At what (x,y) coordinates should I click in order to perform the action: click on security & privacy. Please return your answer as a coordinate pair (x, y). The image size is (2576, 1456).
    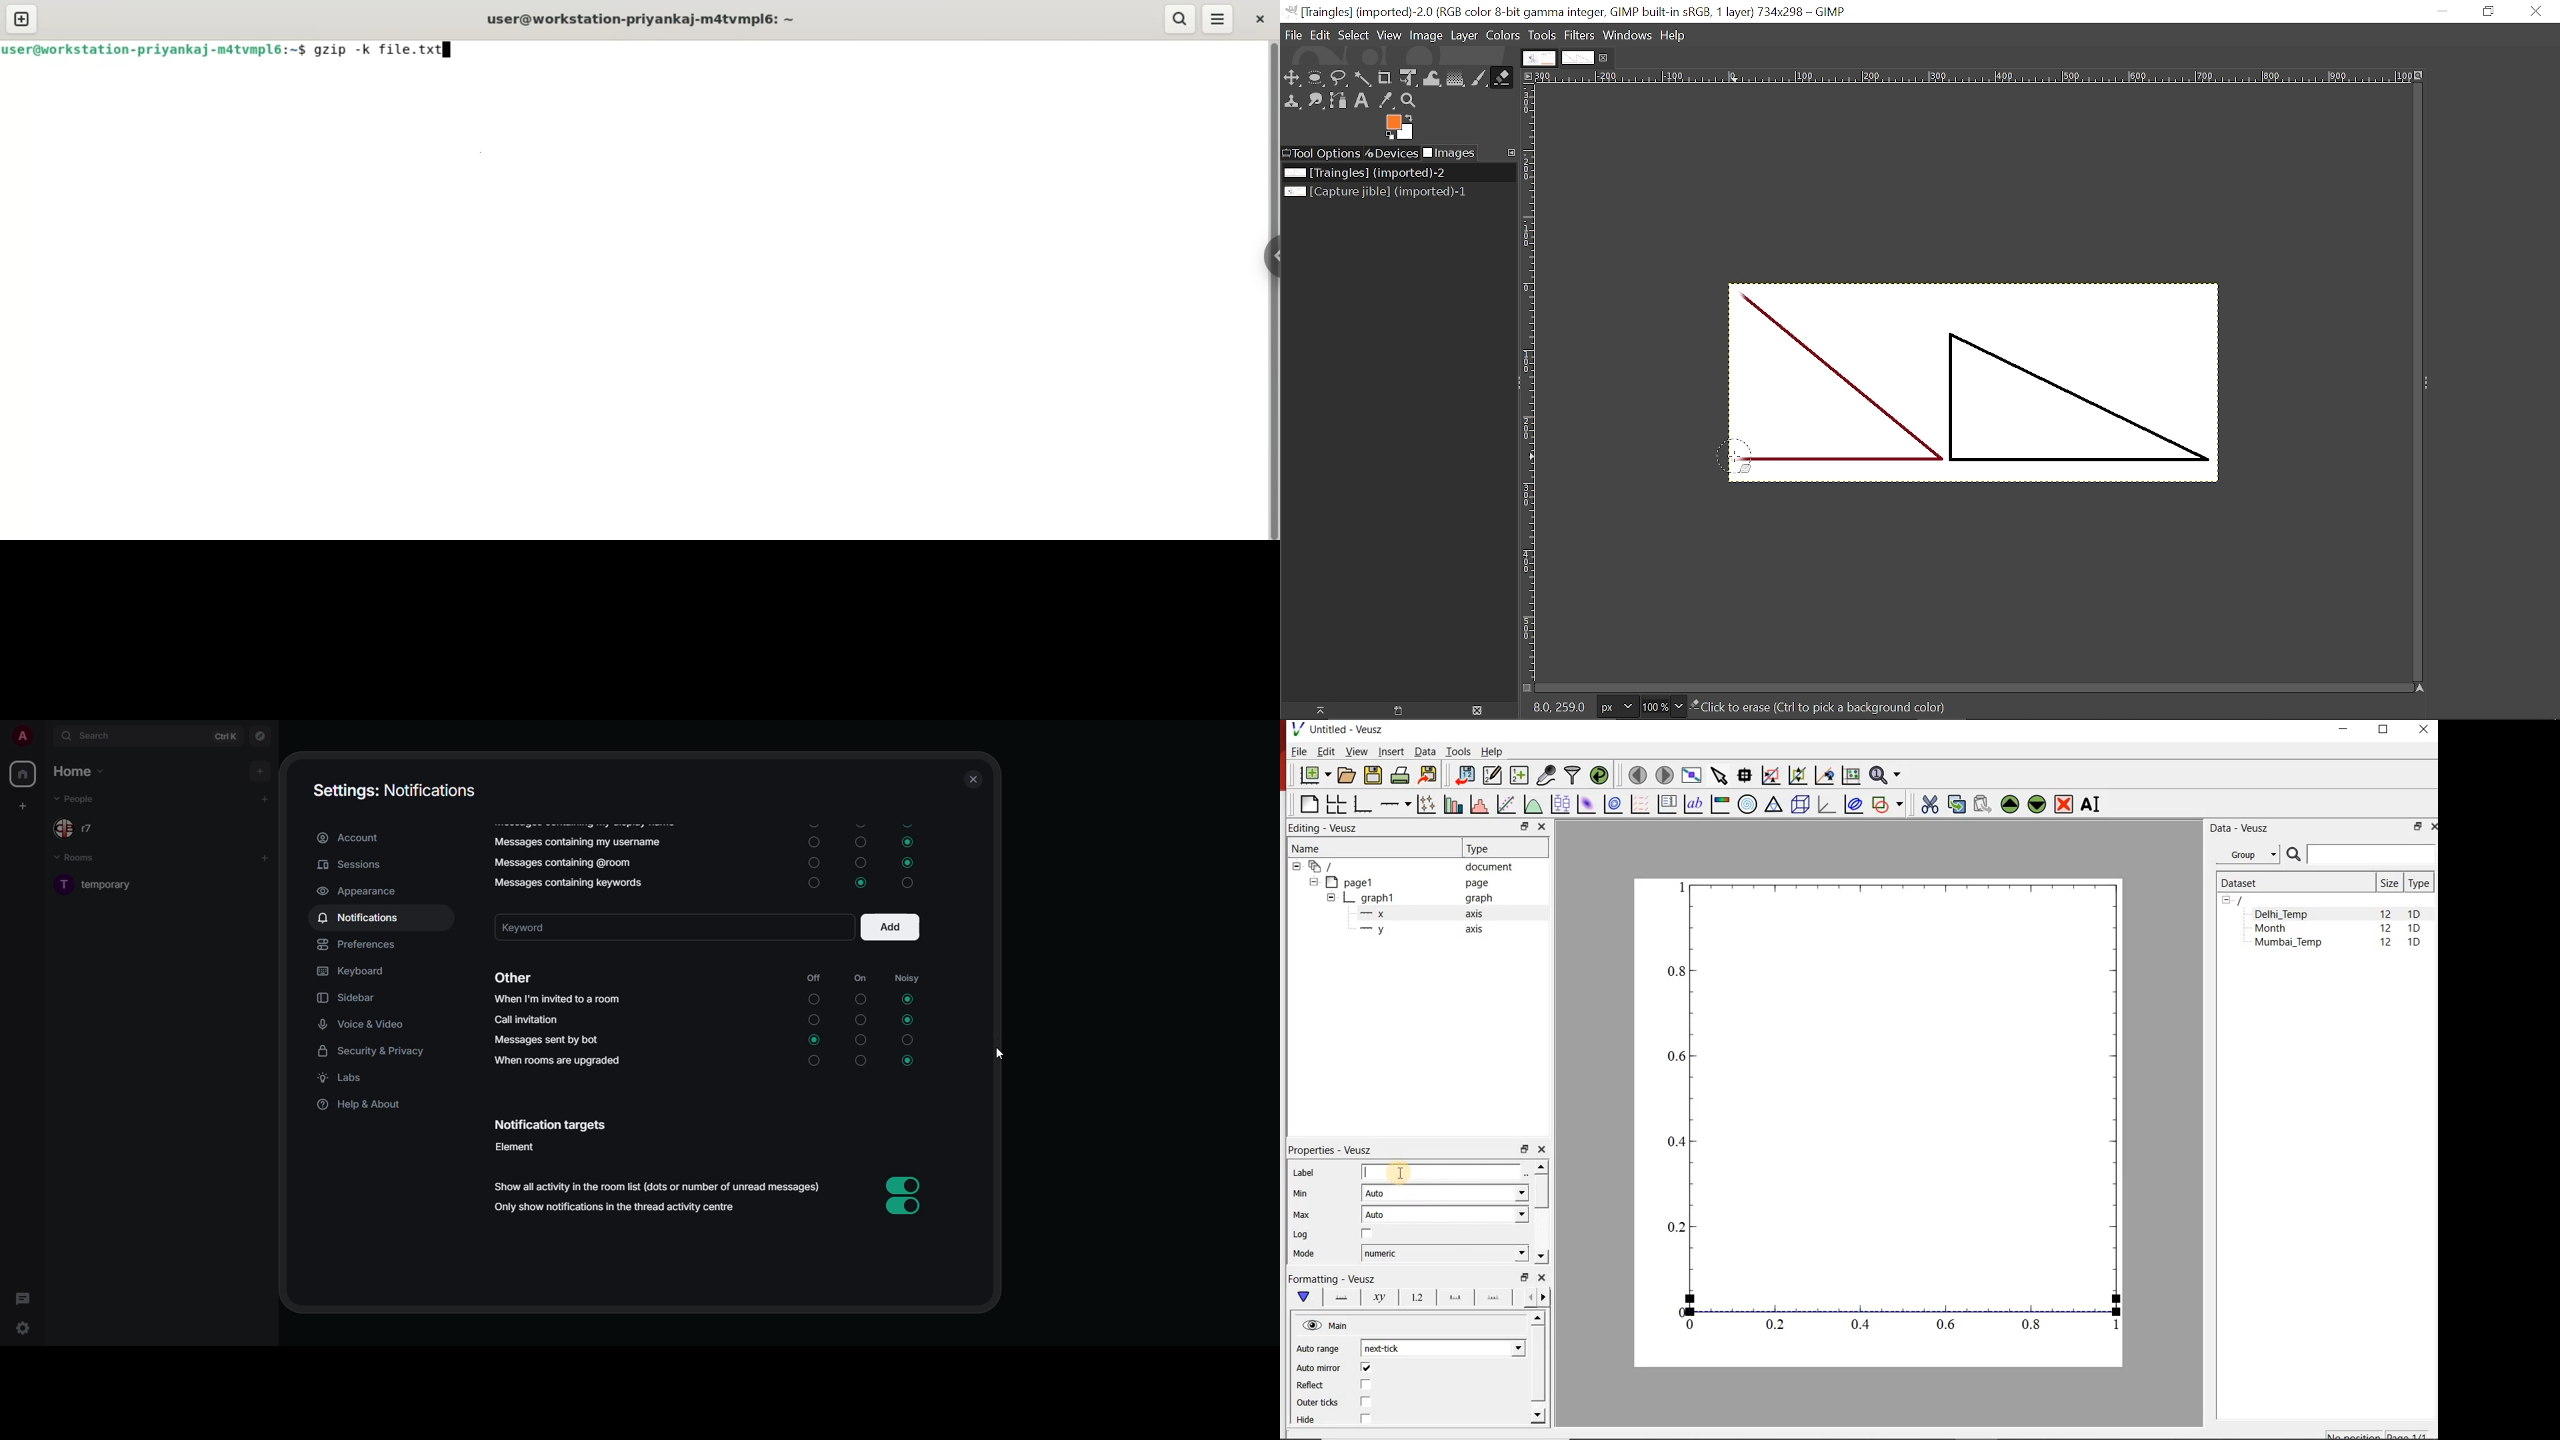
    Looking at the image, I should click on (377, 1051).